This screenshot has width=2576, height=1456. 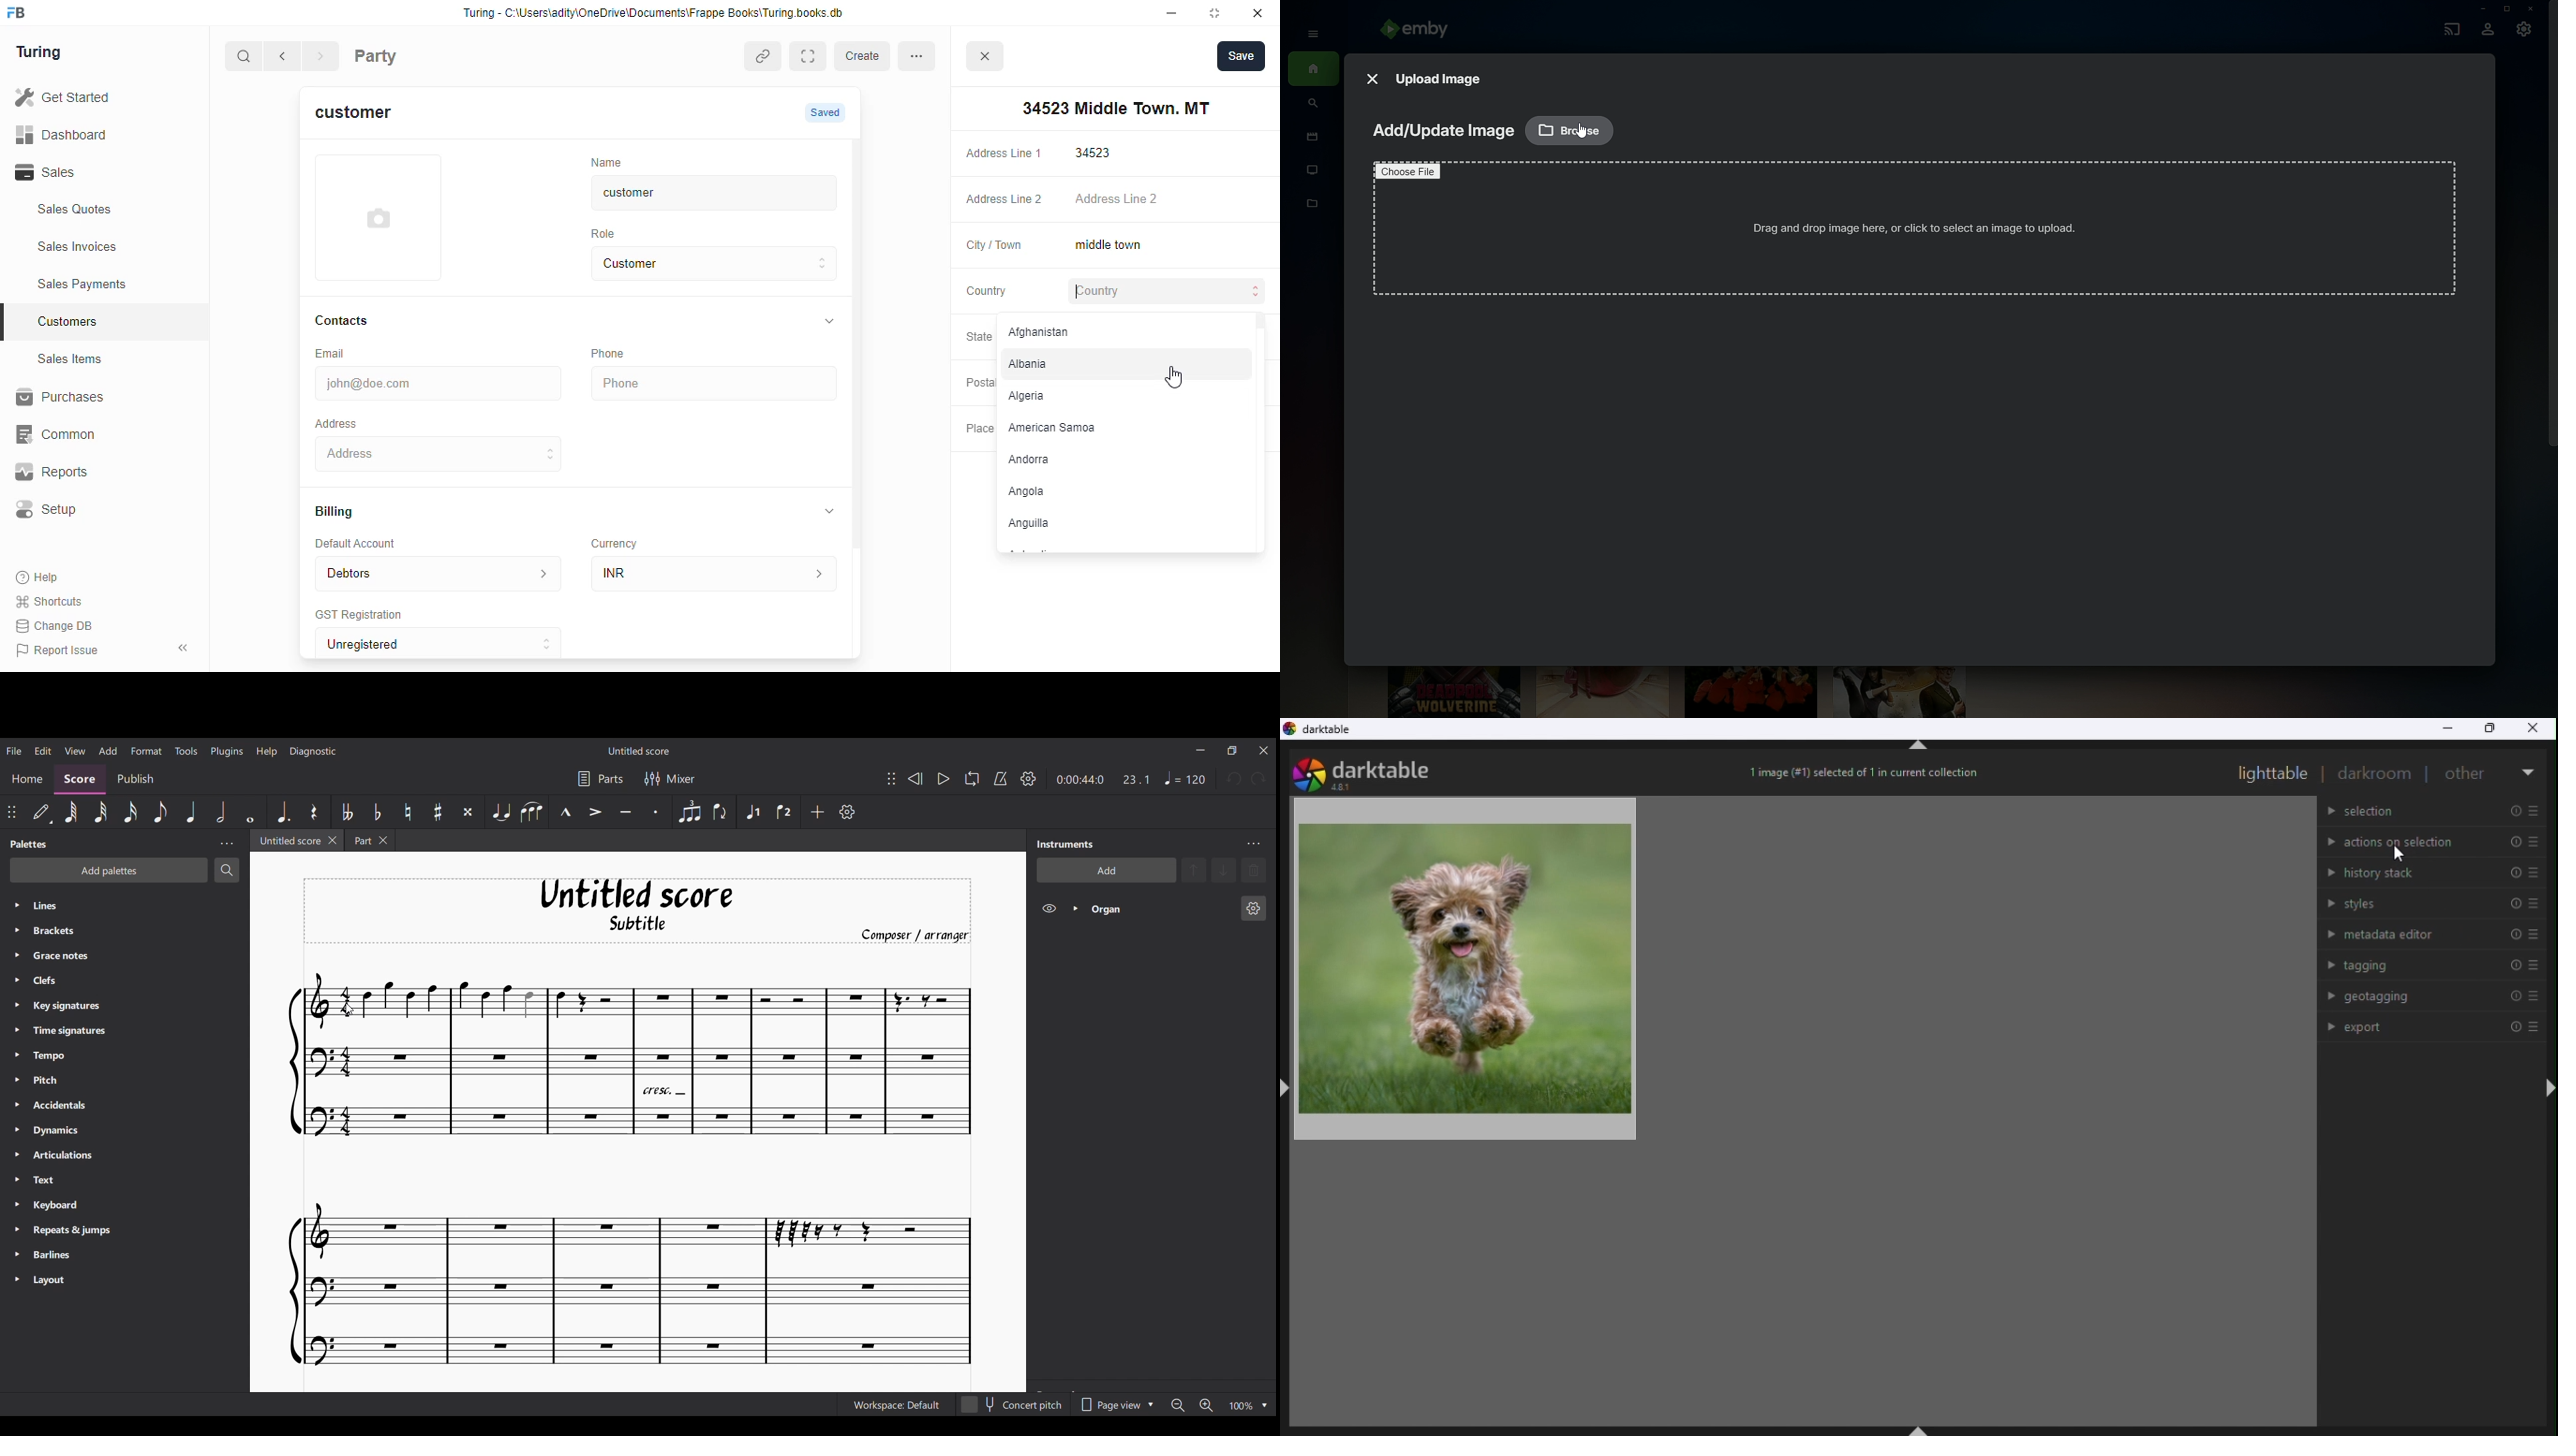 What do you see at coordinates (1168, 246) in the screenshot?
I see `middle town` at bounding box center [1168, 246].